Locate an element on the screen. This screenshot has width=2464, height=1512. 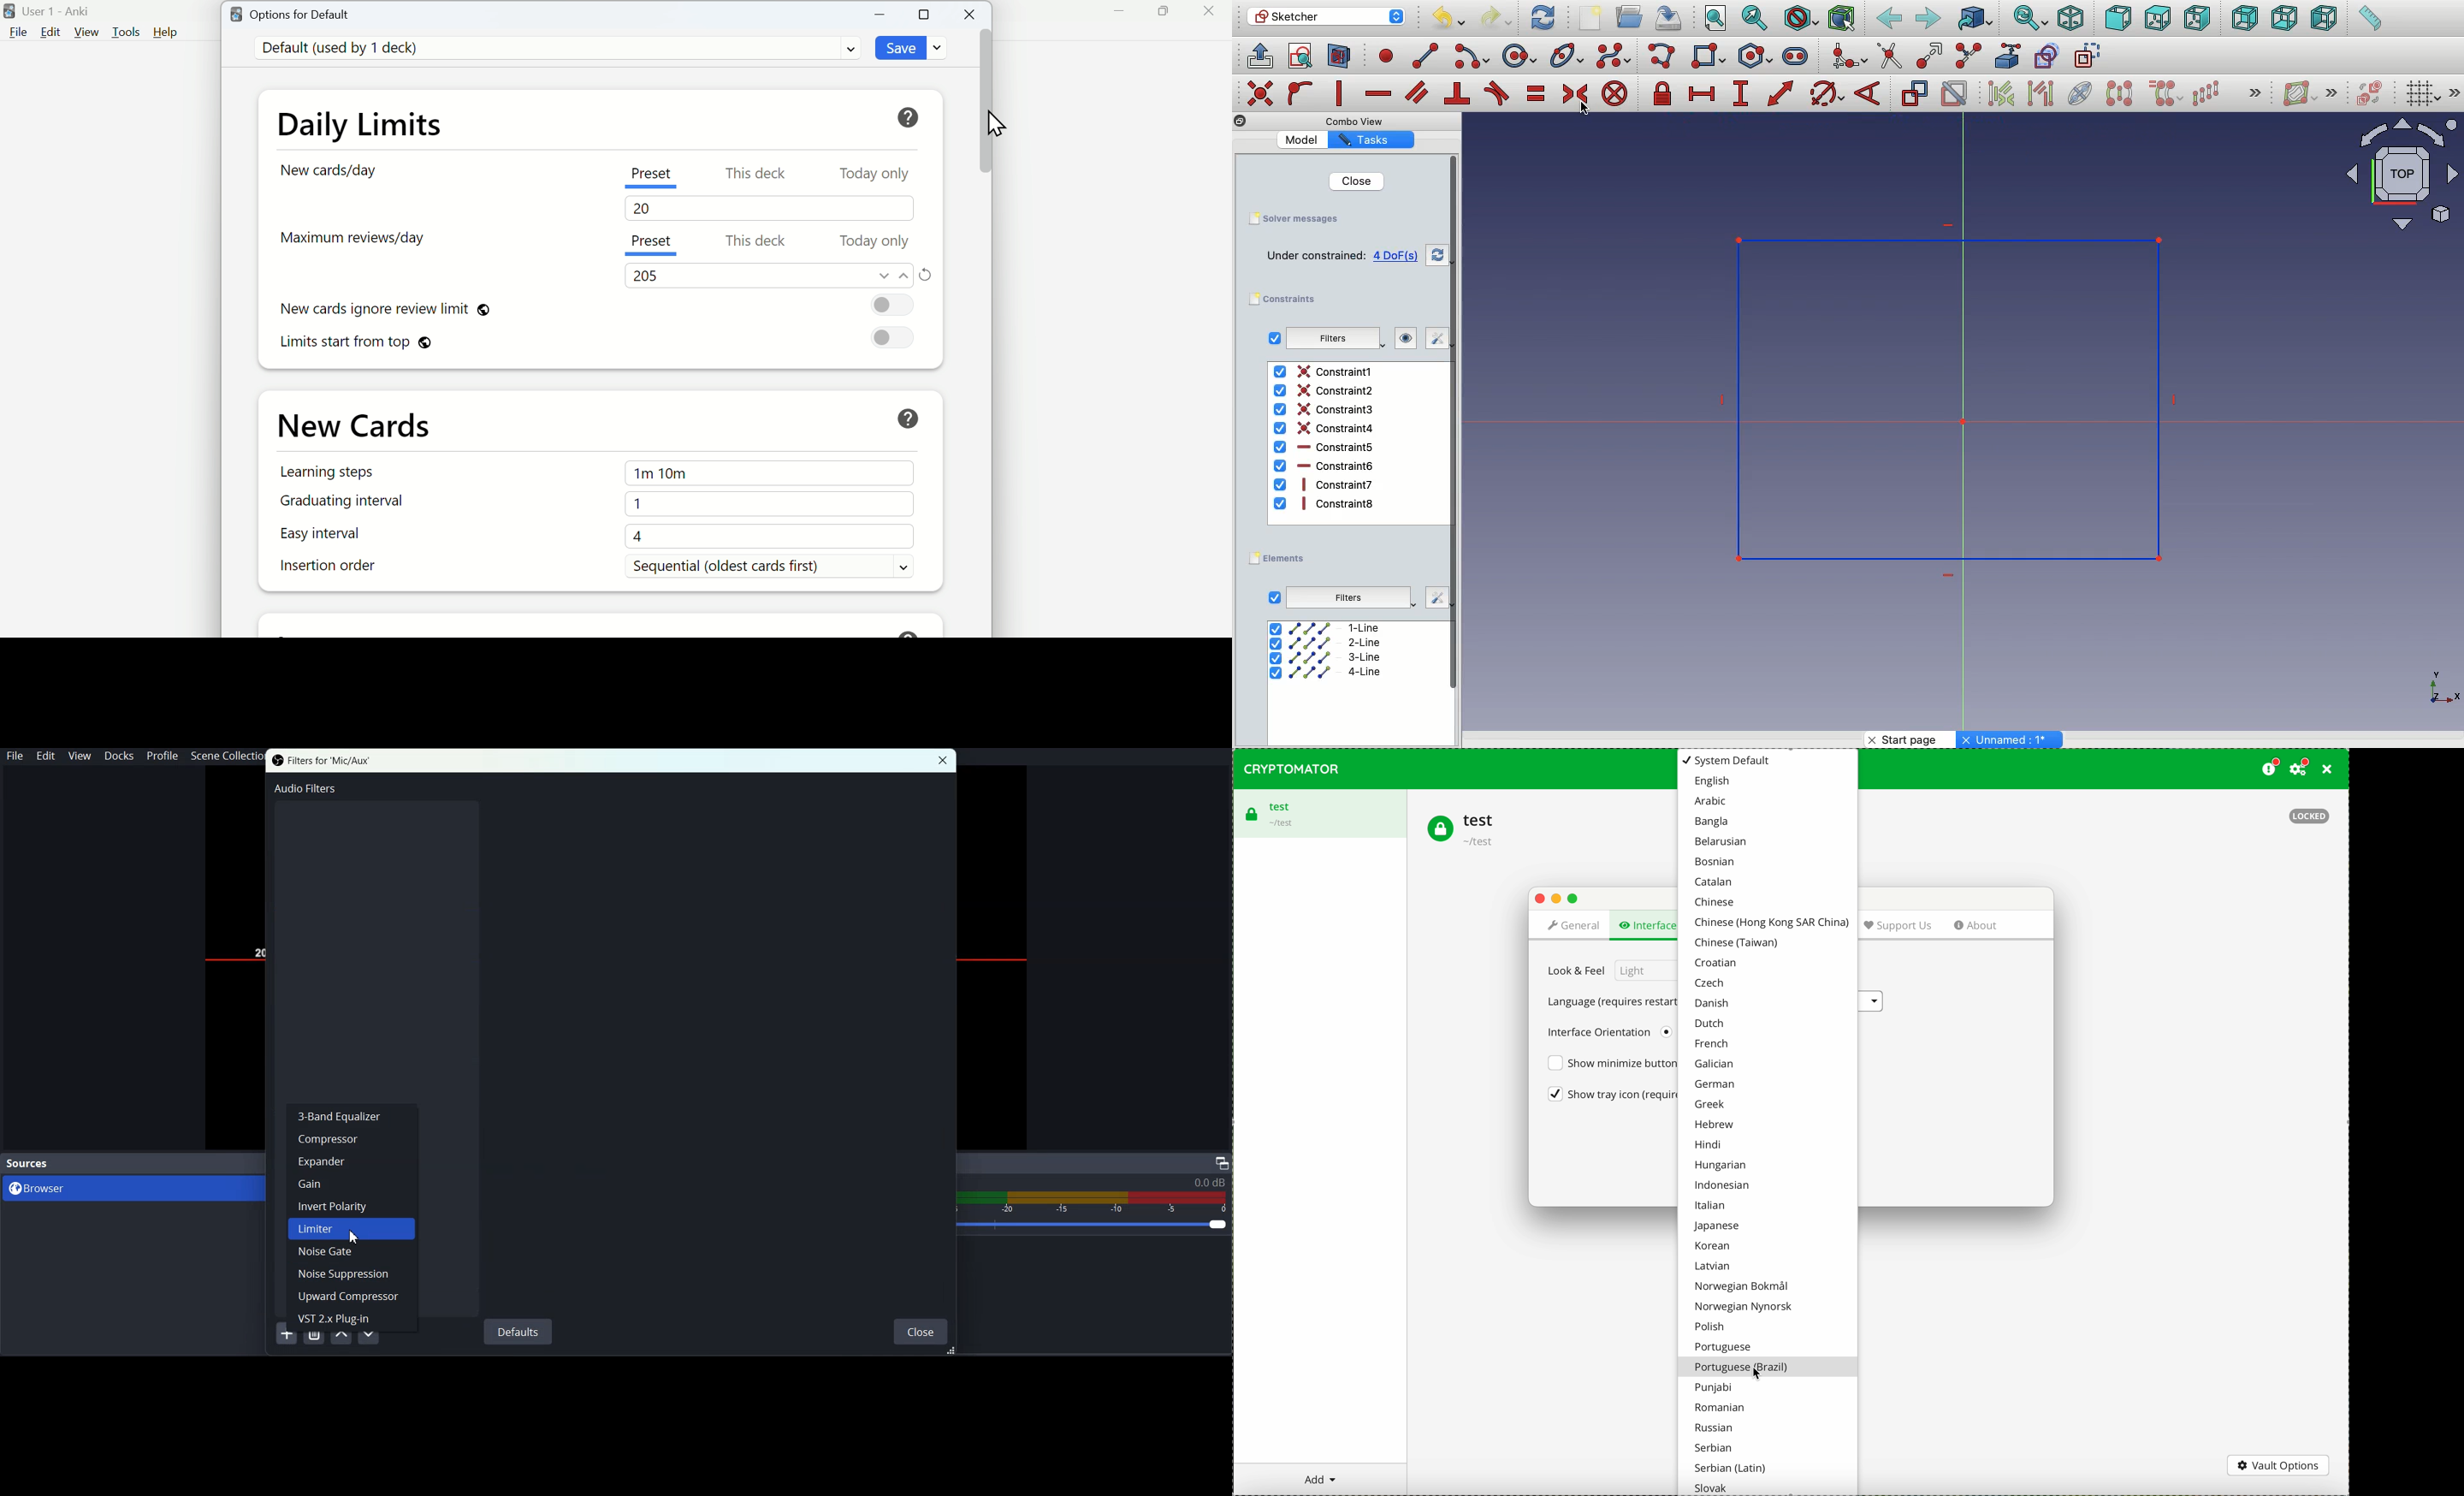
Symmetry is located at coordinates (2118, 93).